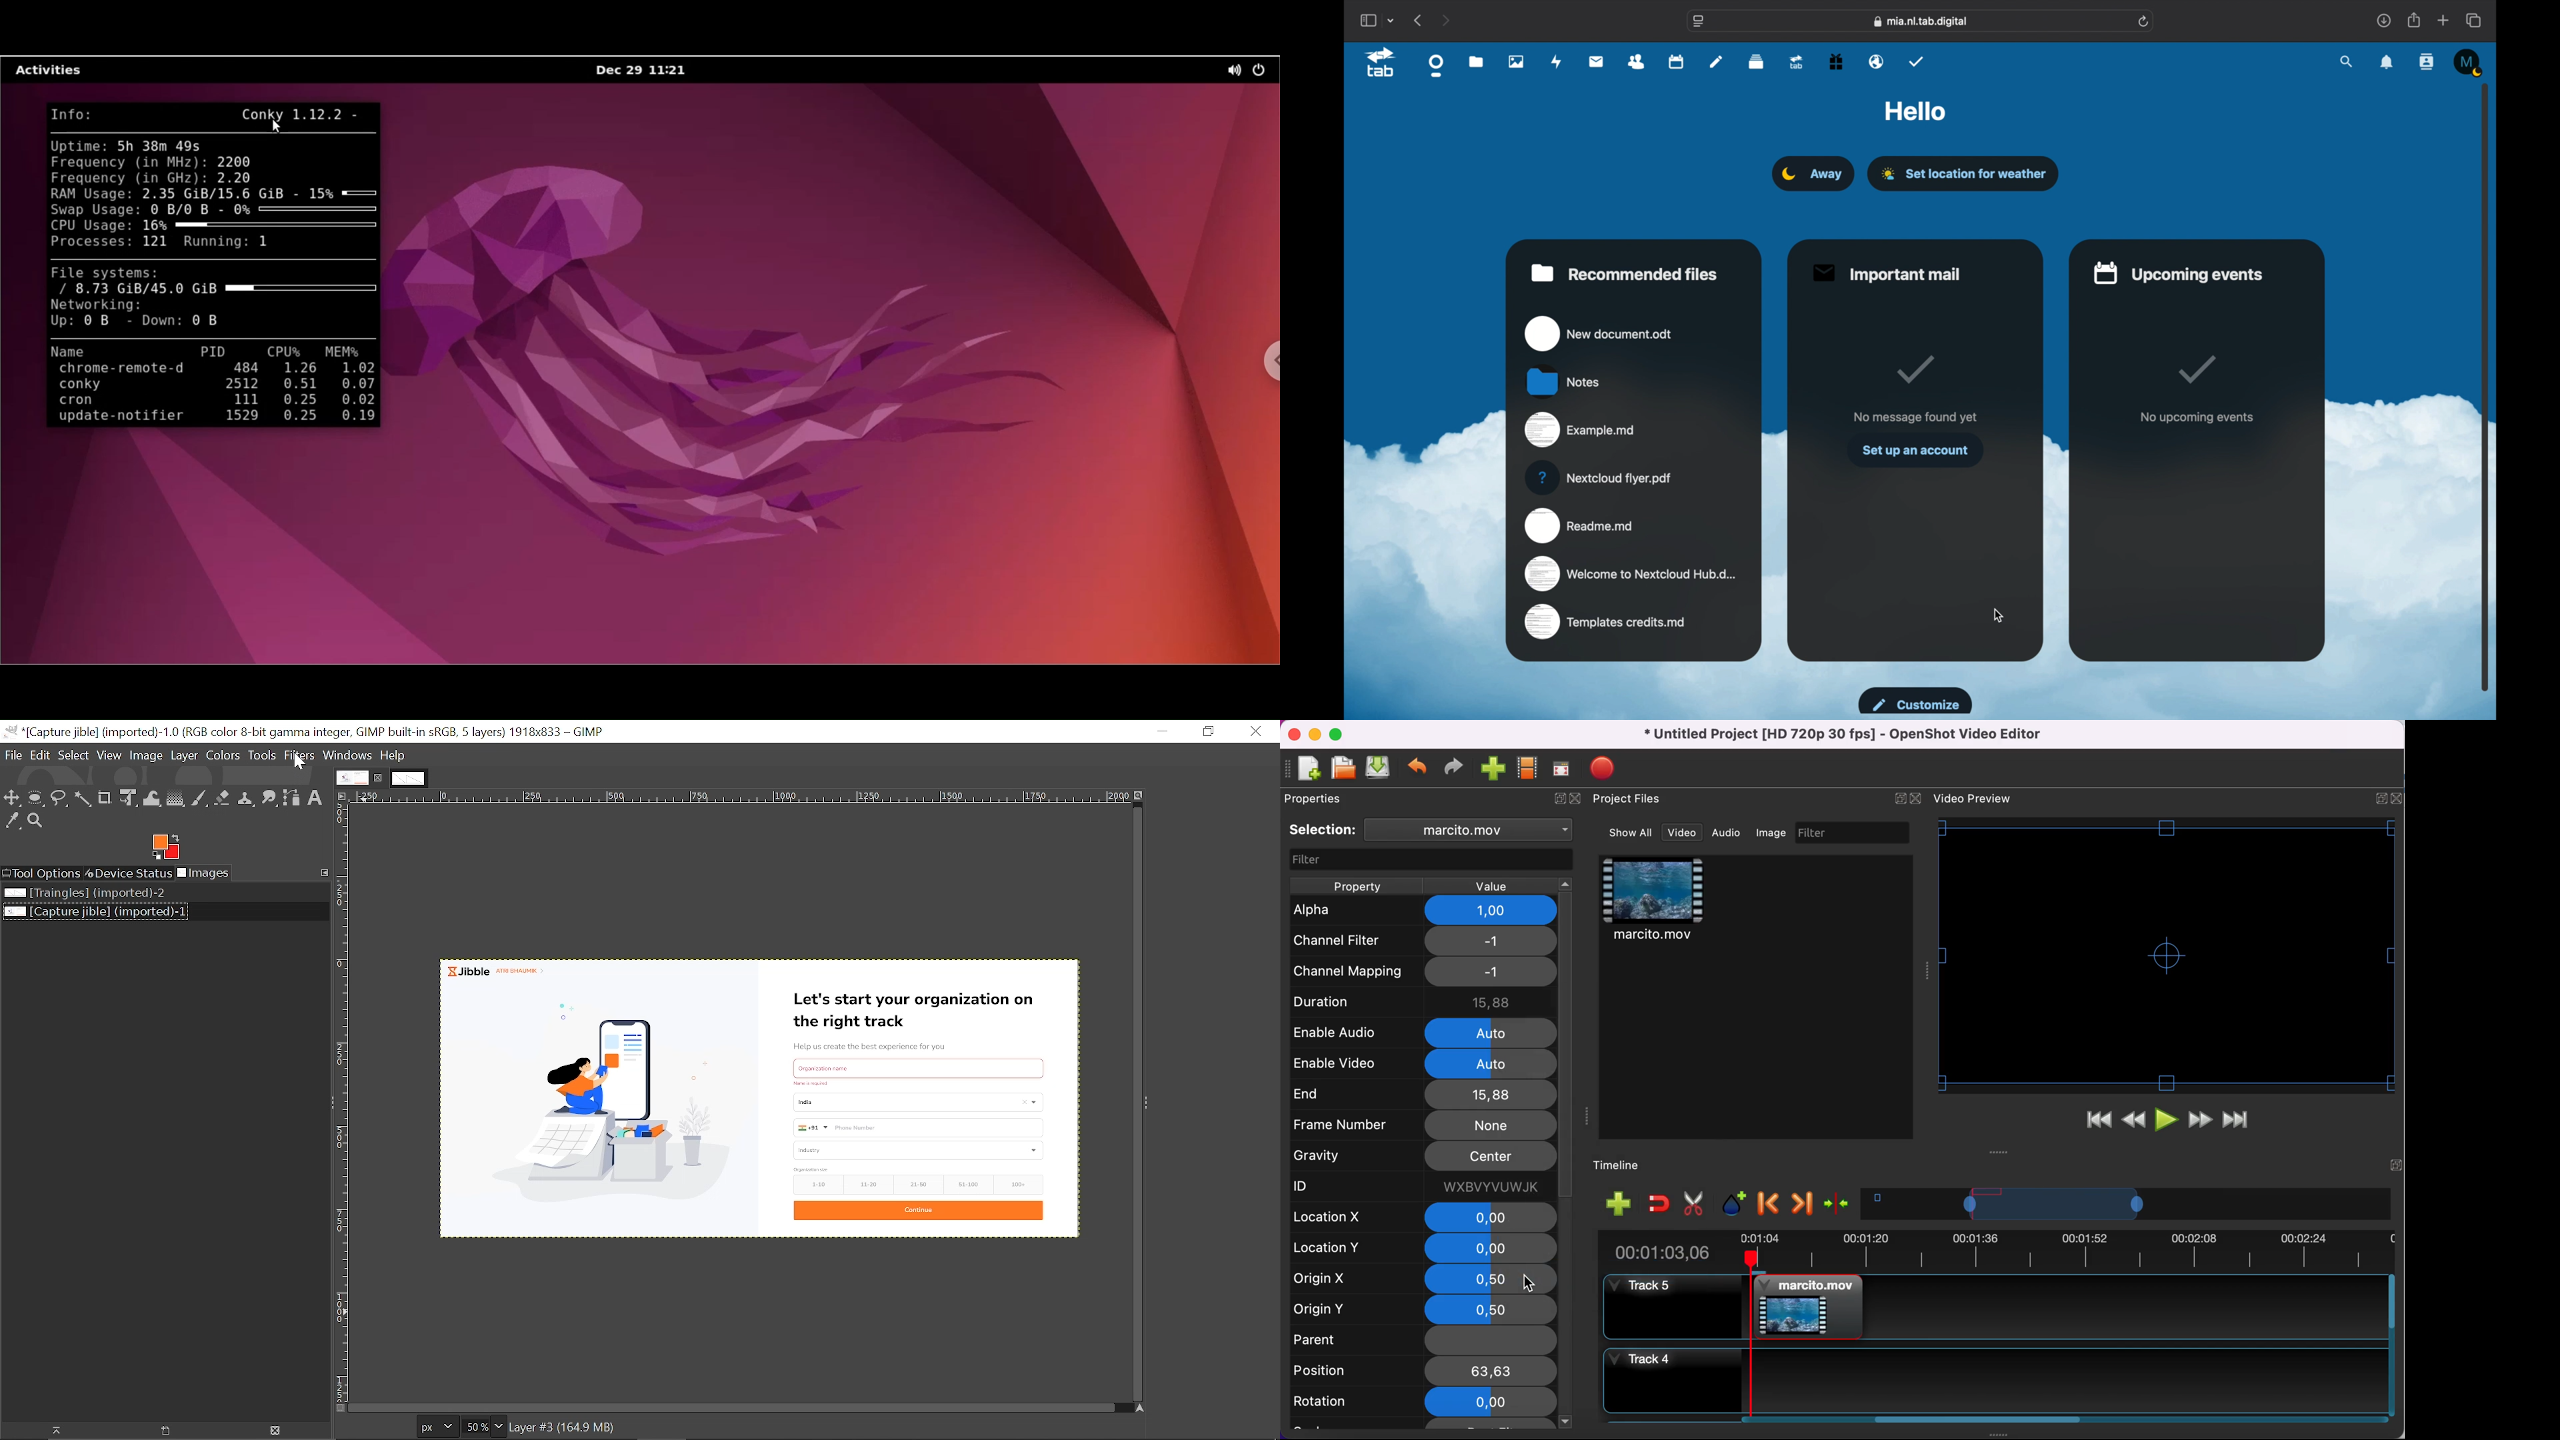  What do you see at coordinates (1516, 61) in the screenshot?
I see `photos` at bounding box center [1516, 61].